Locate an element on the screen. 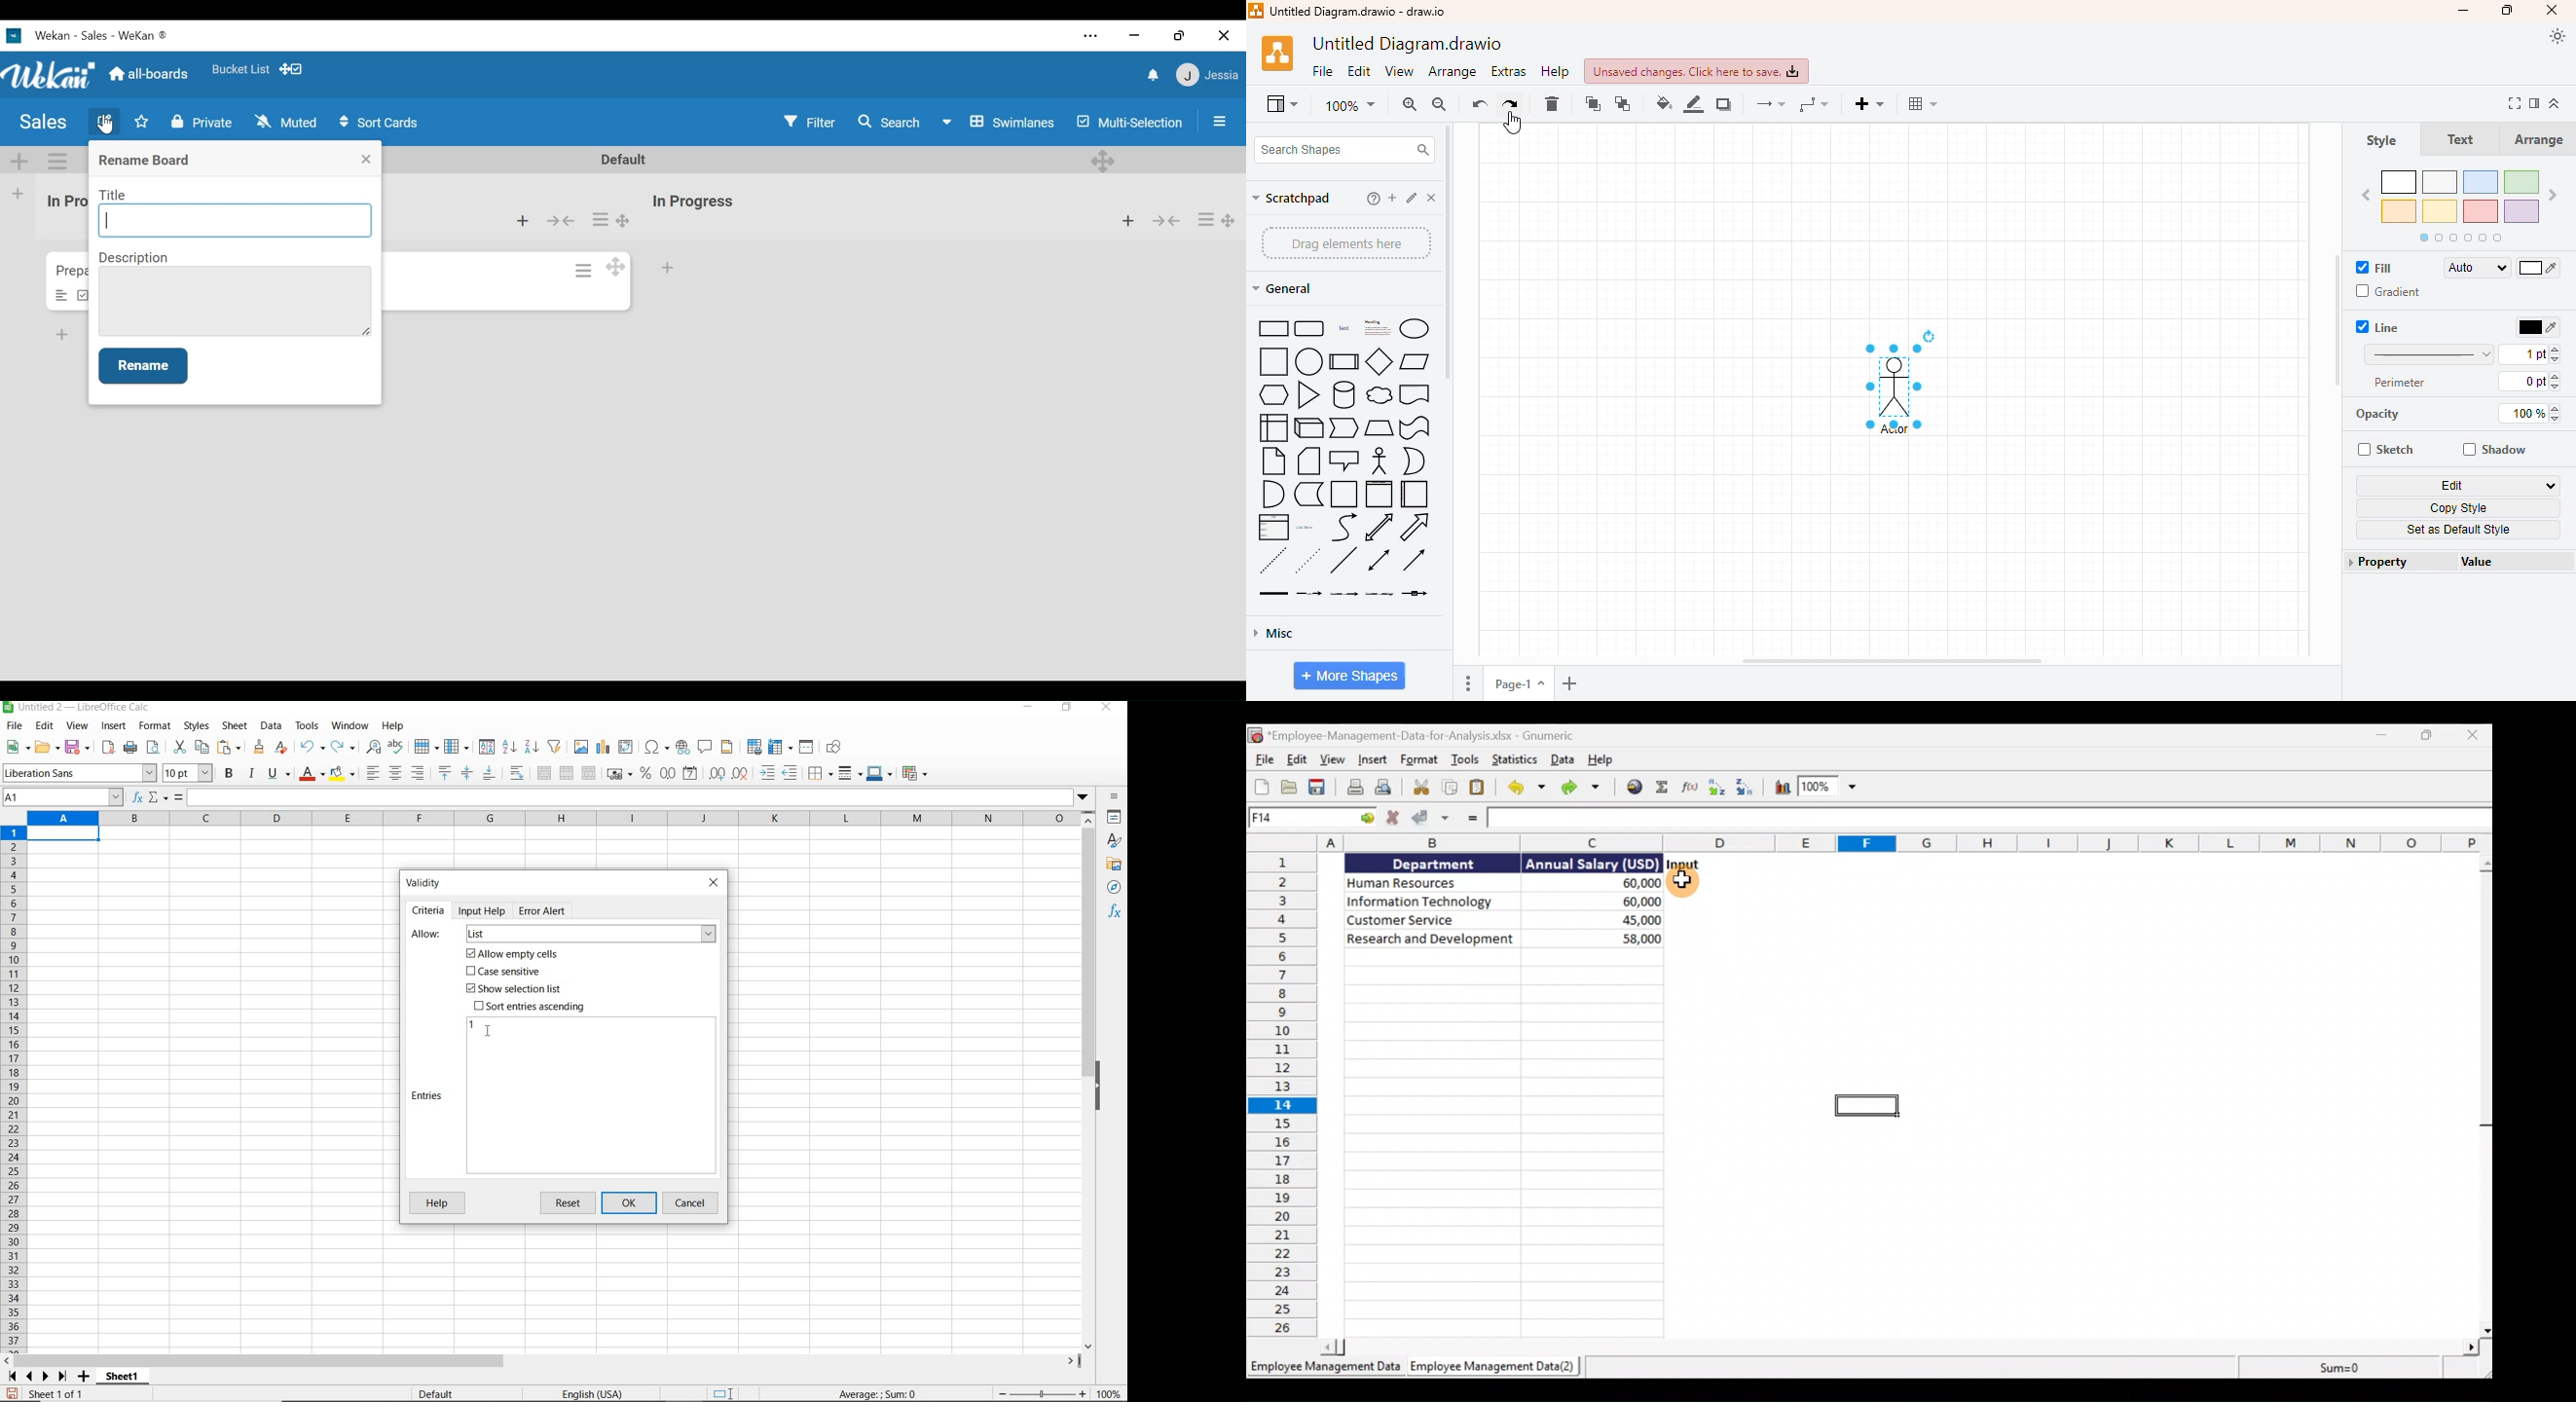  way points is located at coordinates (1813, 104).